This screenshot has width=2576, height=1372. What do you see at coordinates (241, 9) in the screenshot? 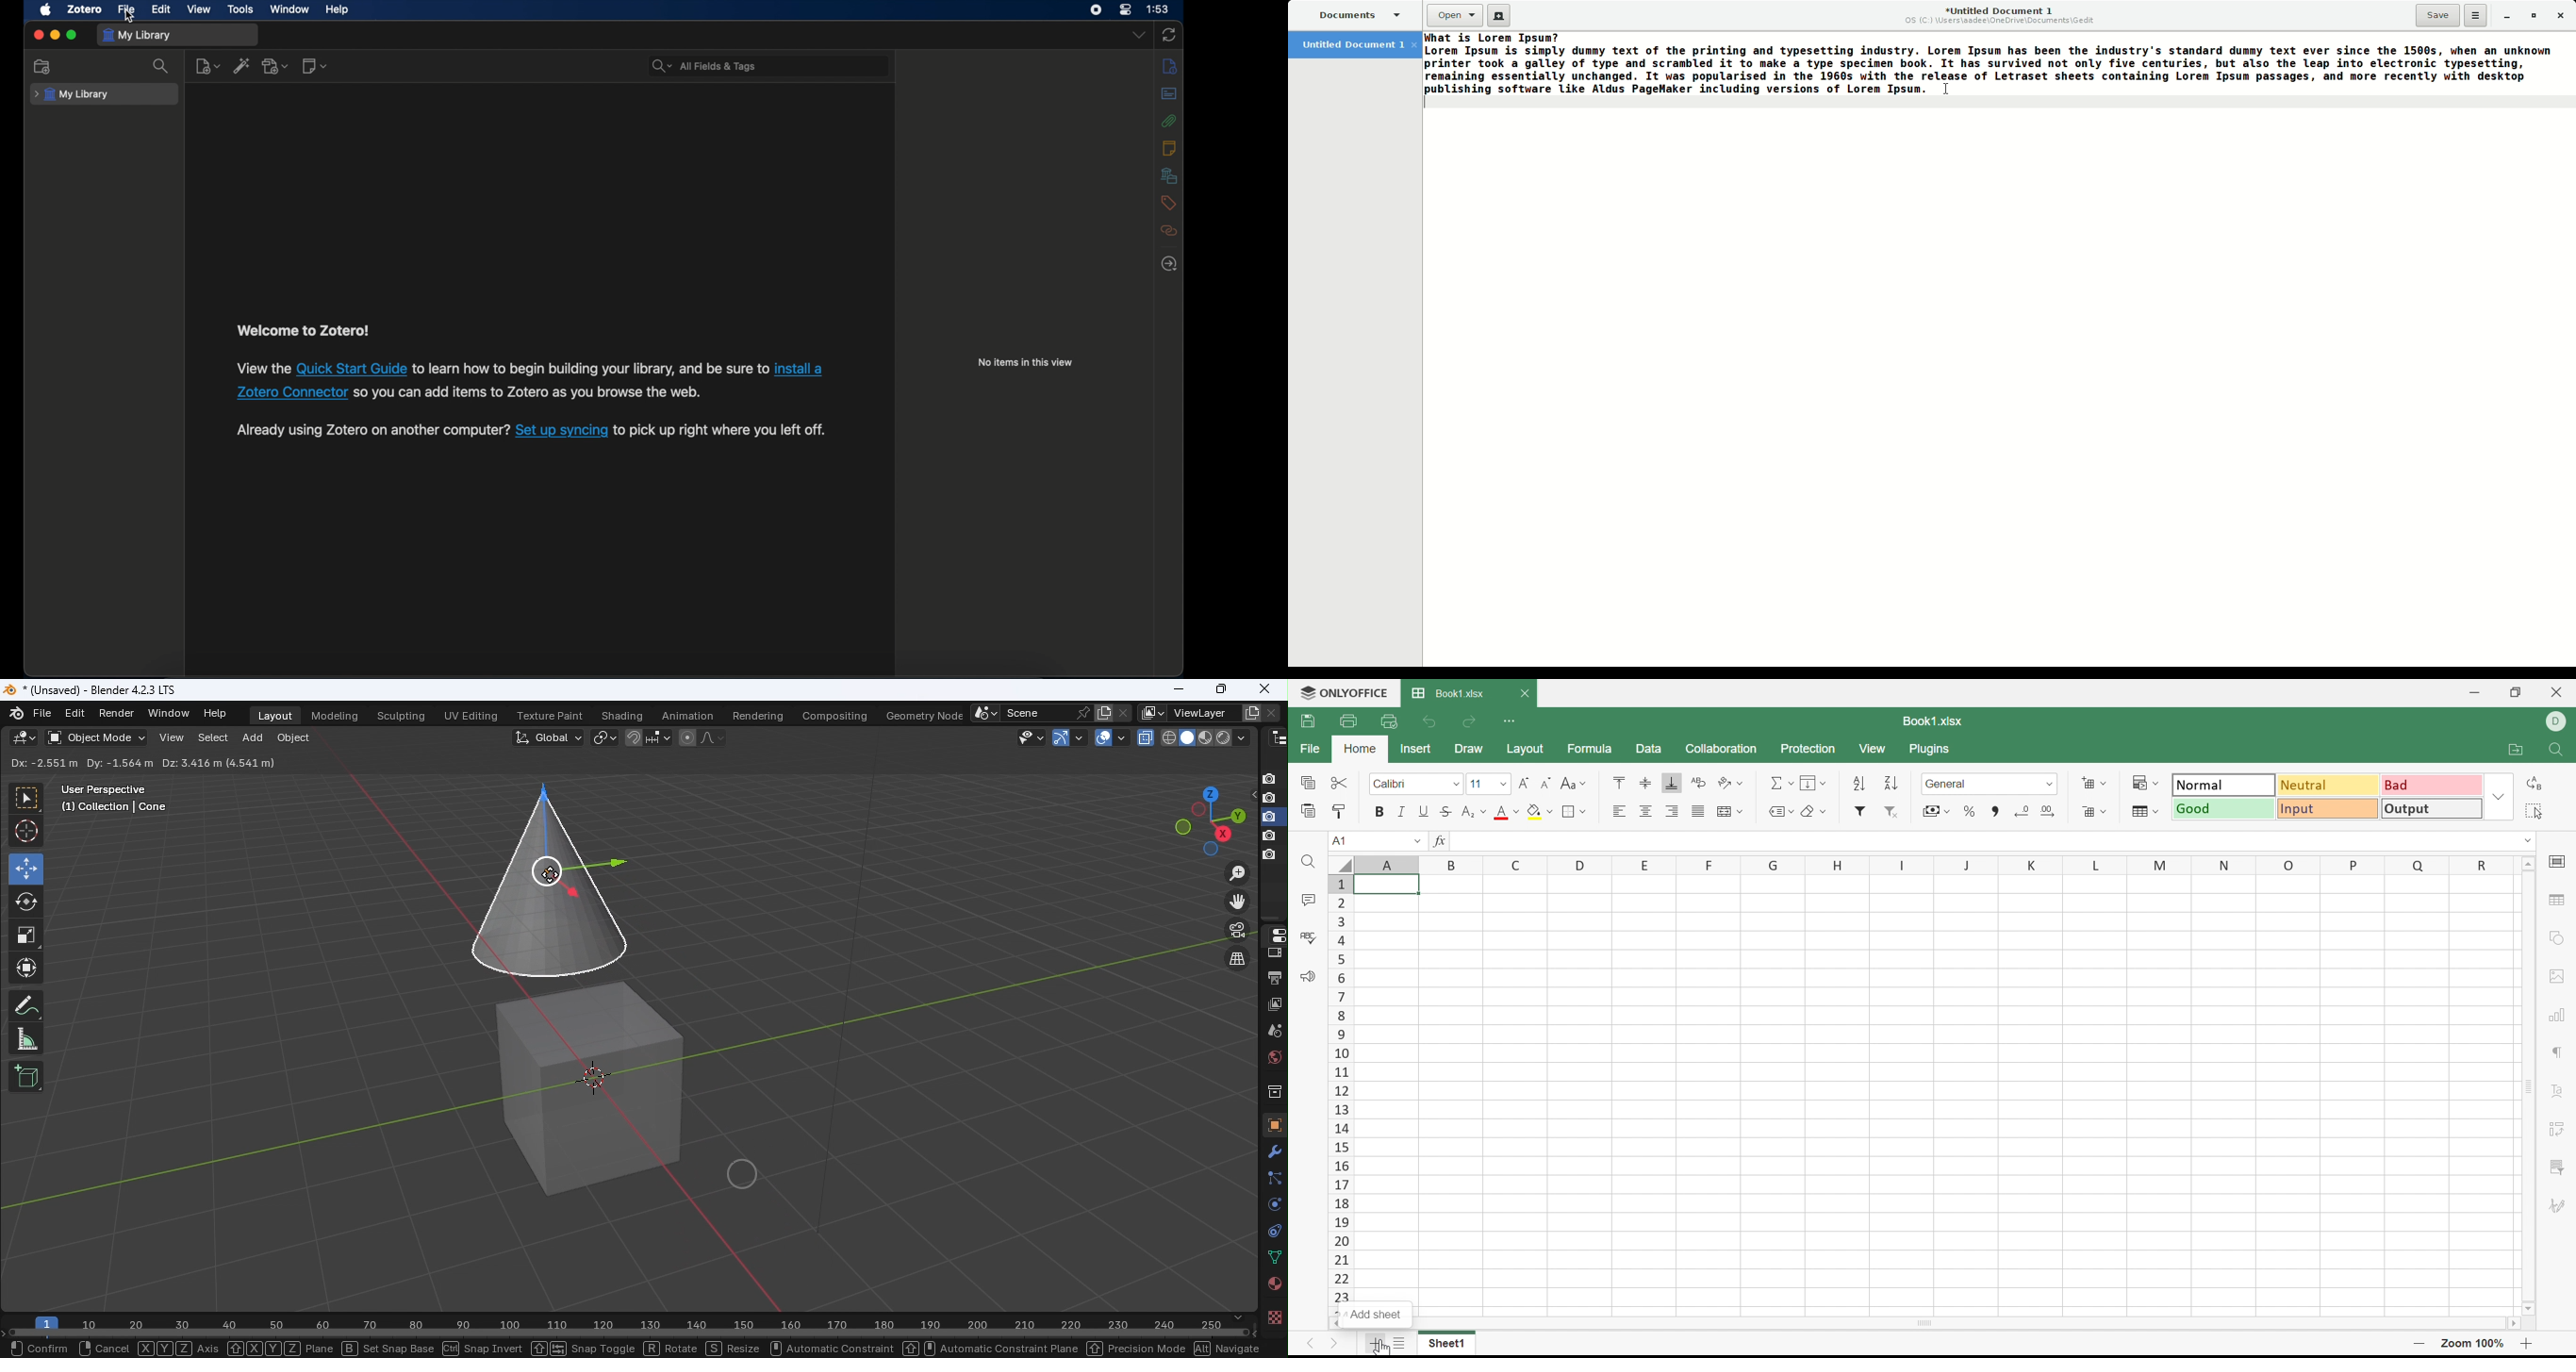
I see `tools` at bounding box center [241, 9].